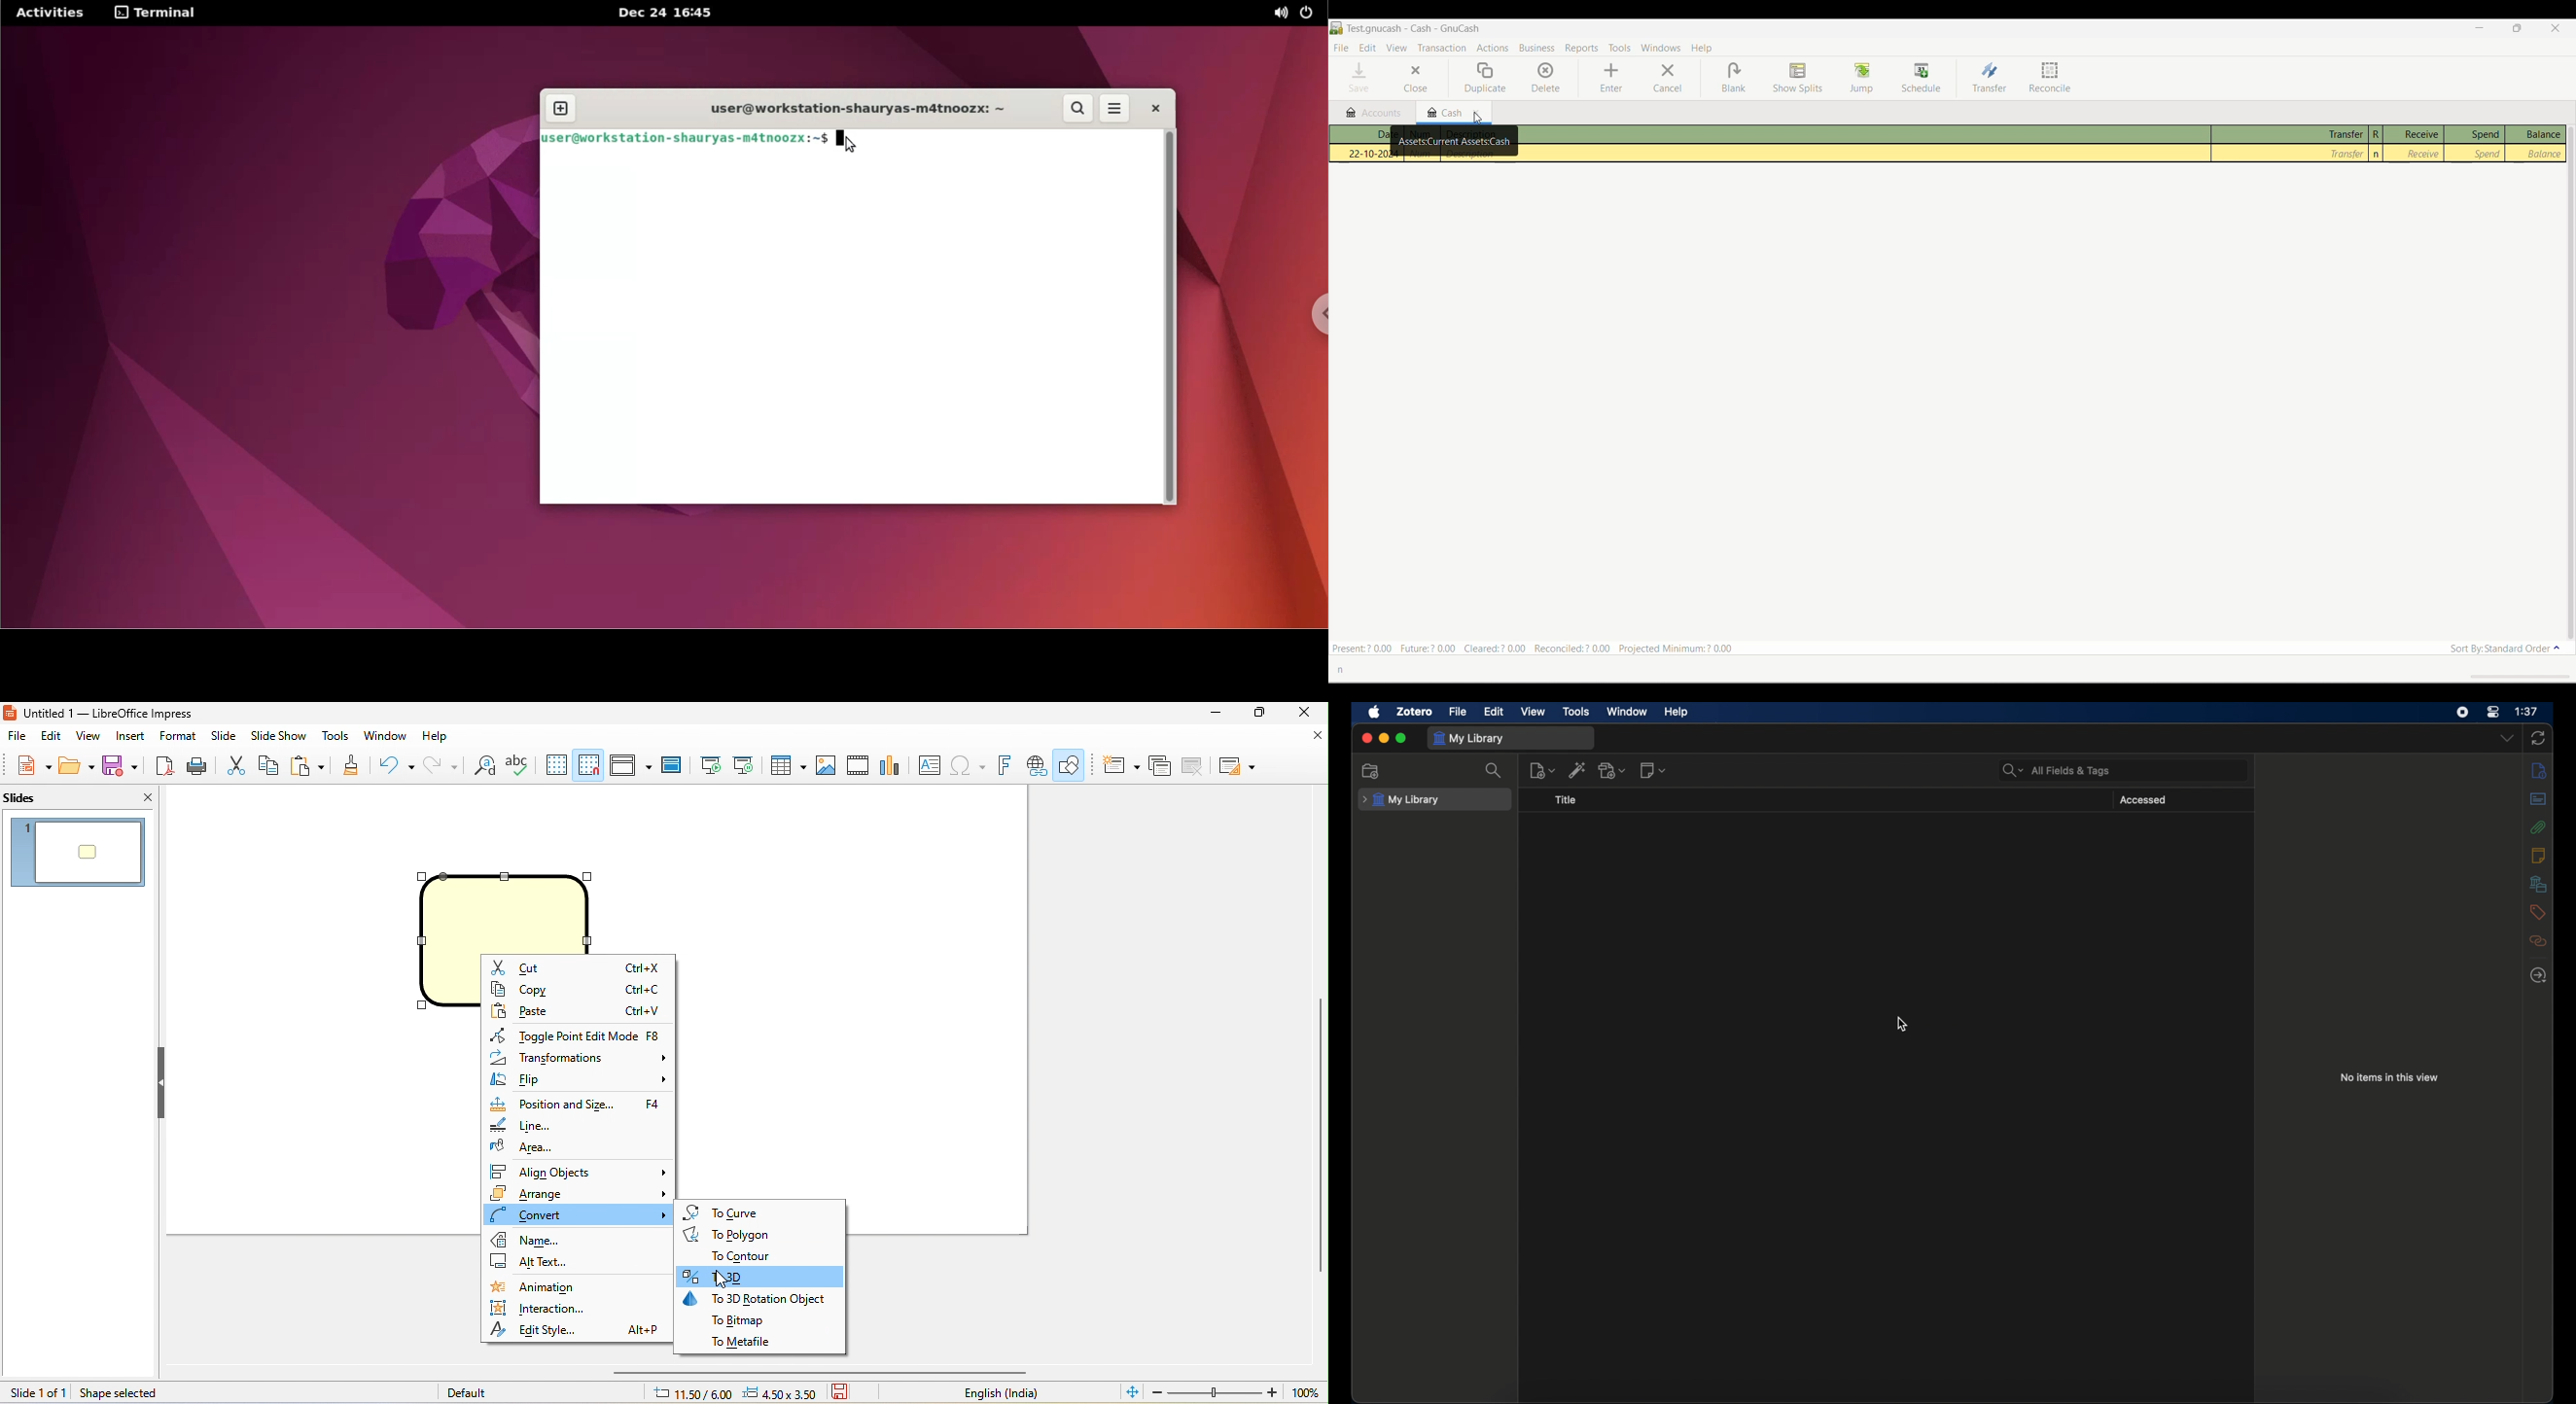  I want to click on close, so click(1365, 738).